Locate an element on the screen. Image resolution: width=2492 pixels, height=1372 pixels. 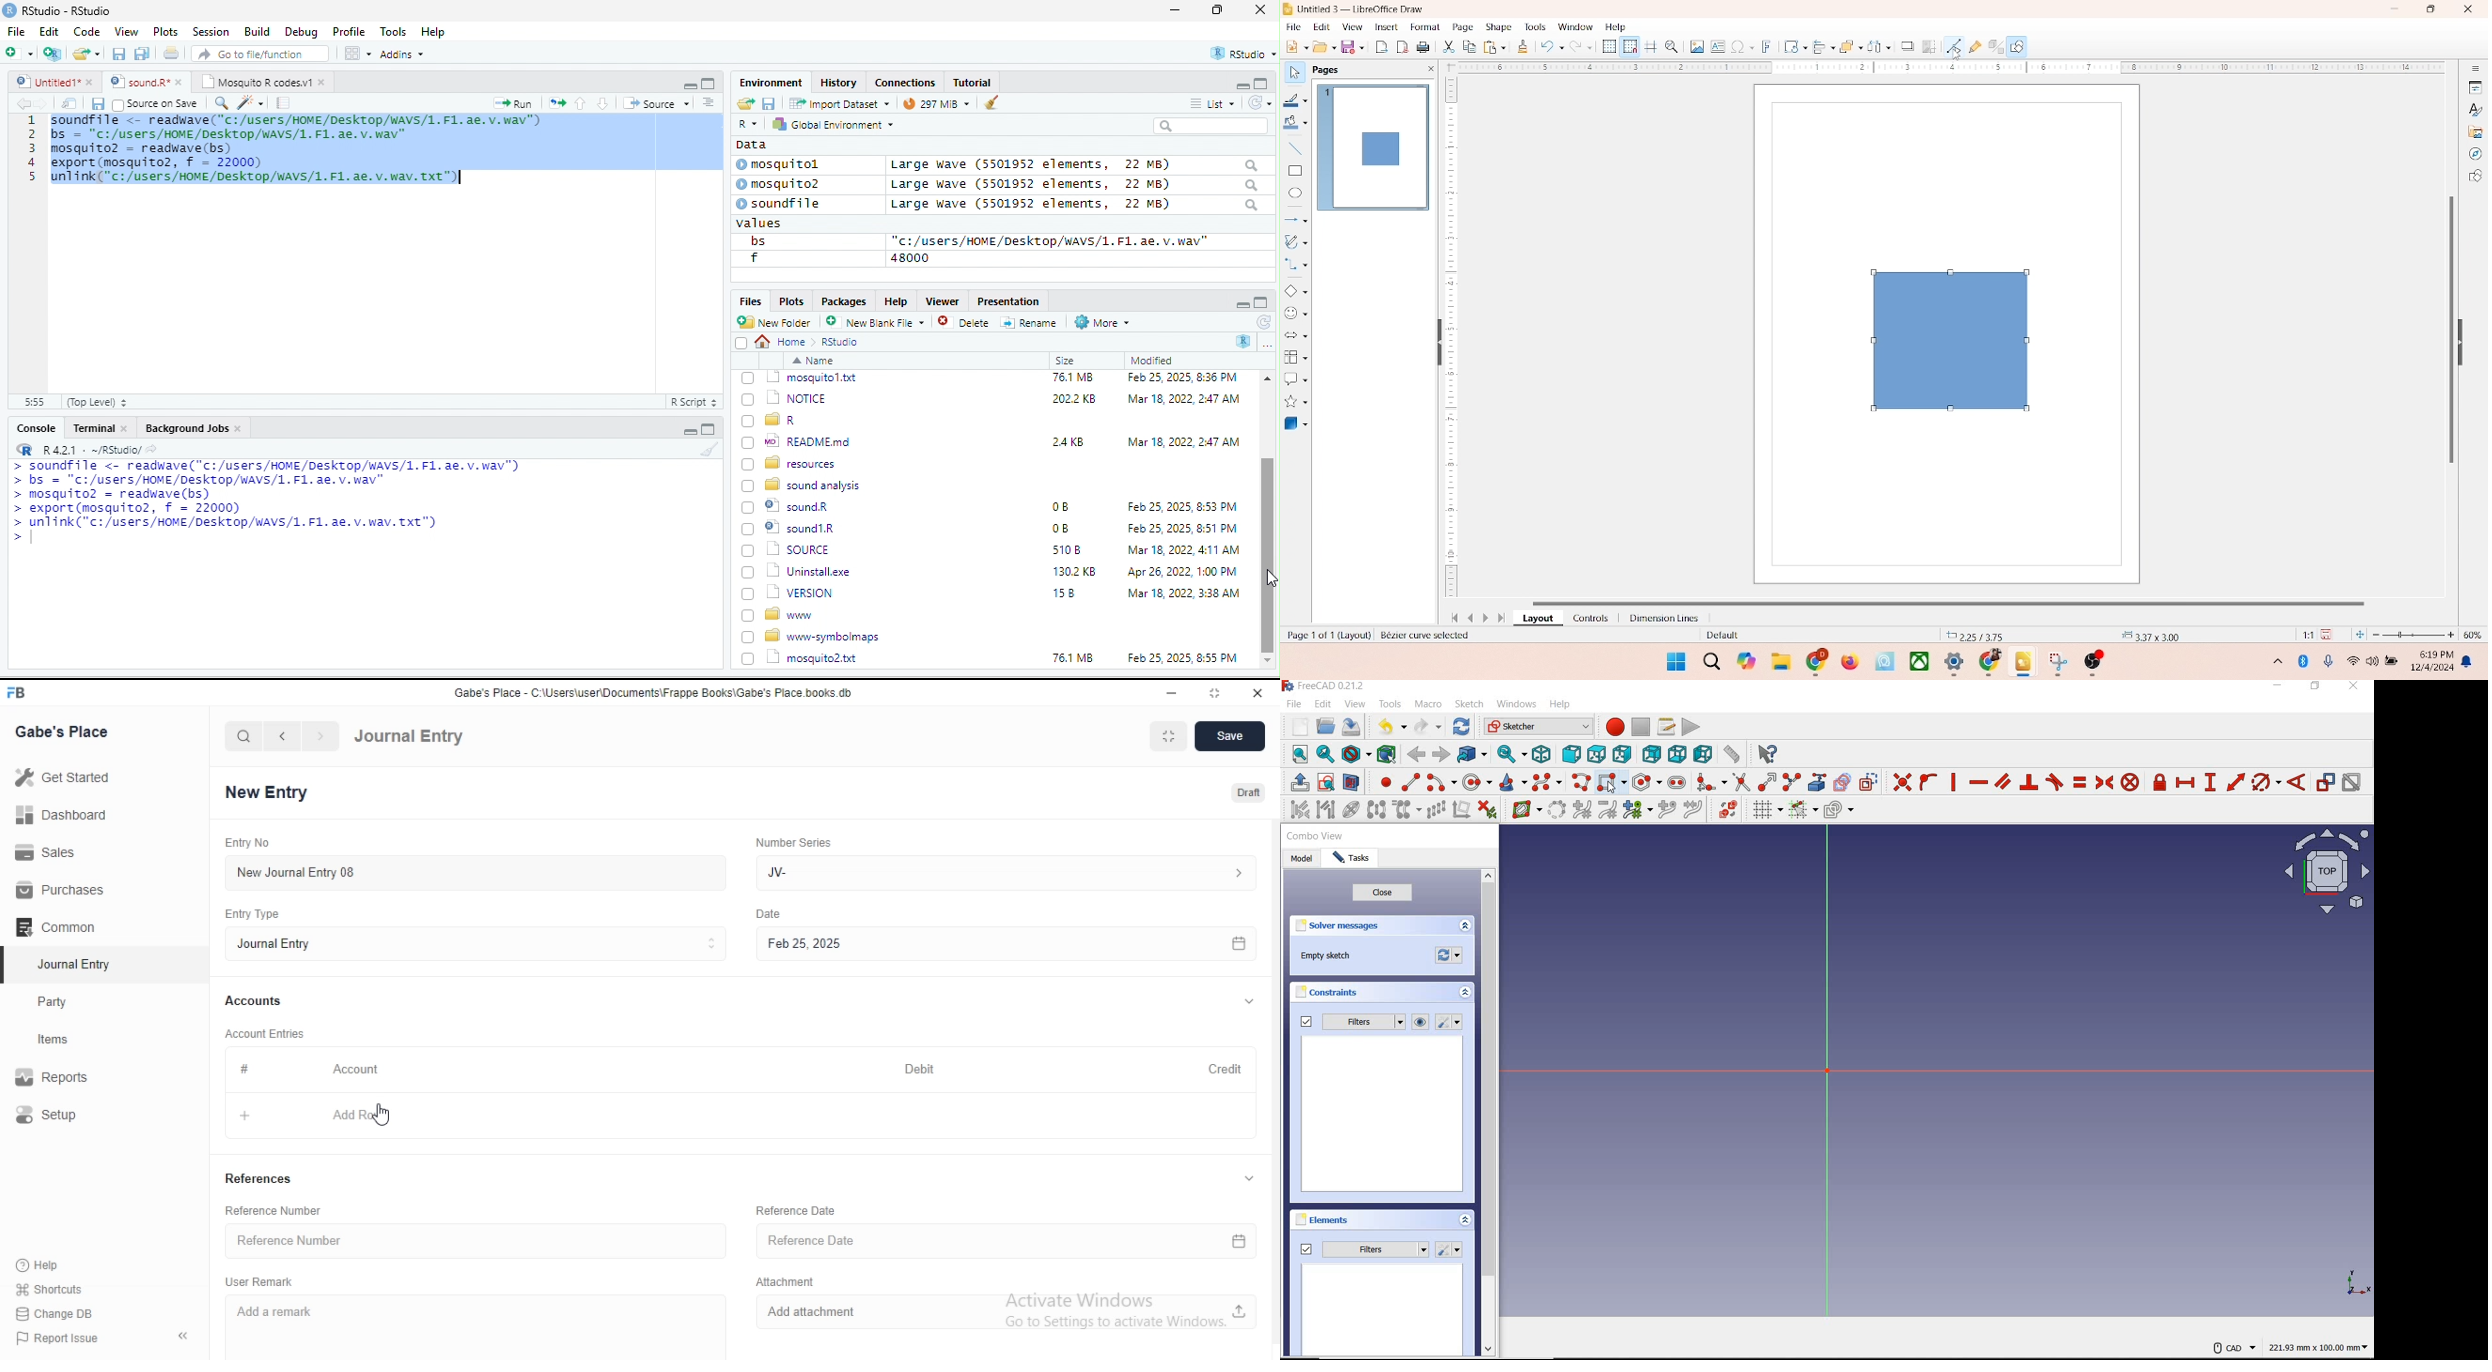
(Top Level) + is located at coordinates (97, 402).